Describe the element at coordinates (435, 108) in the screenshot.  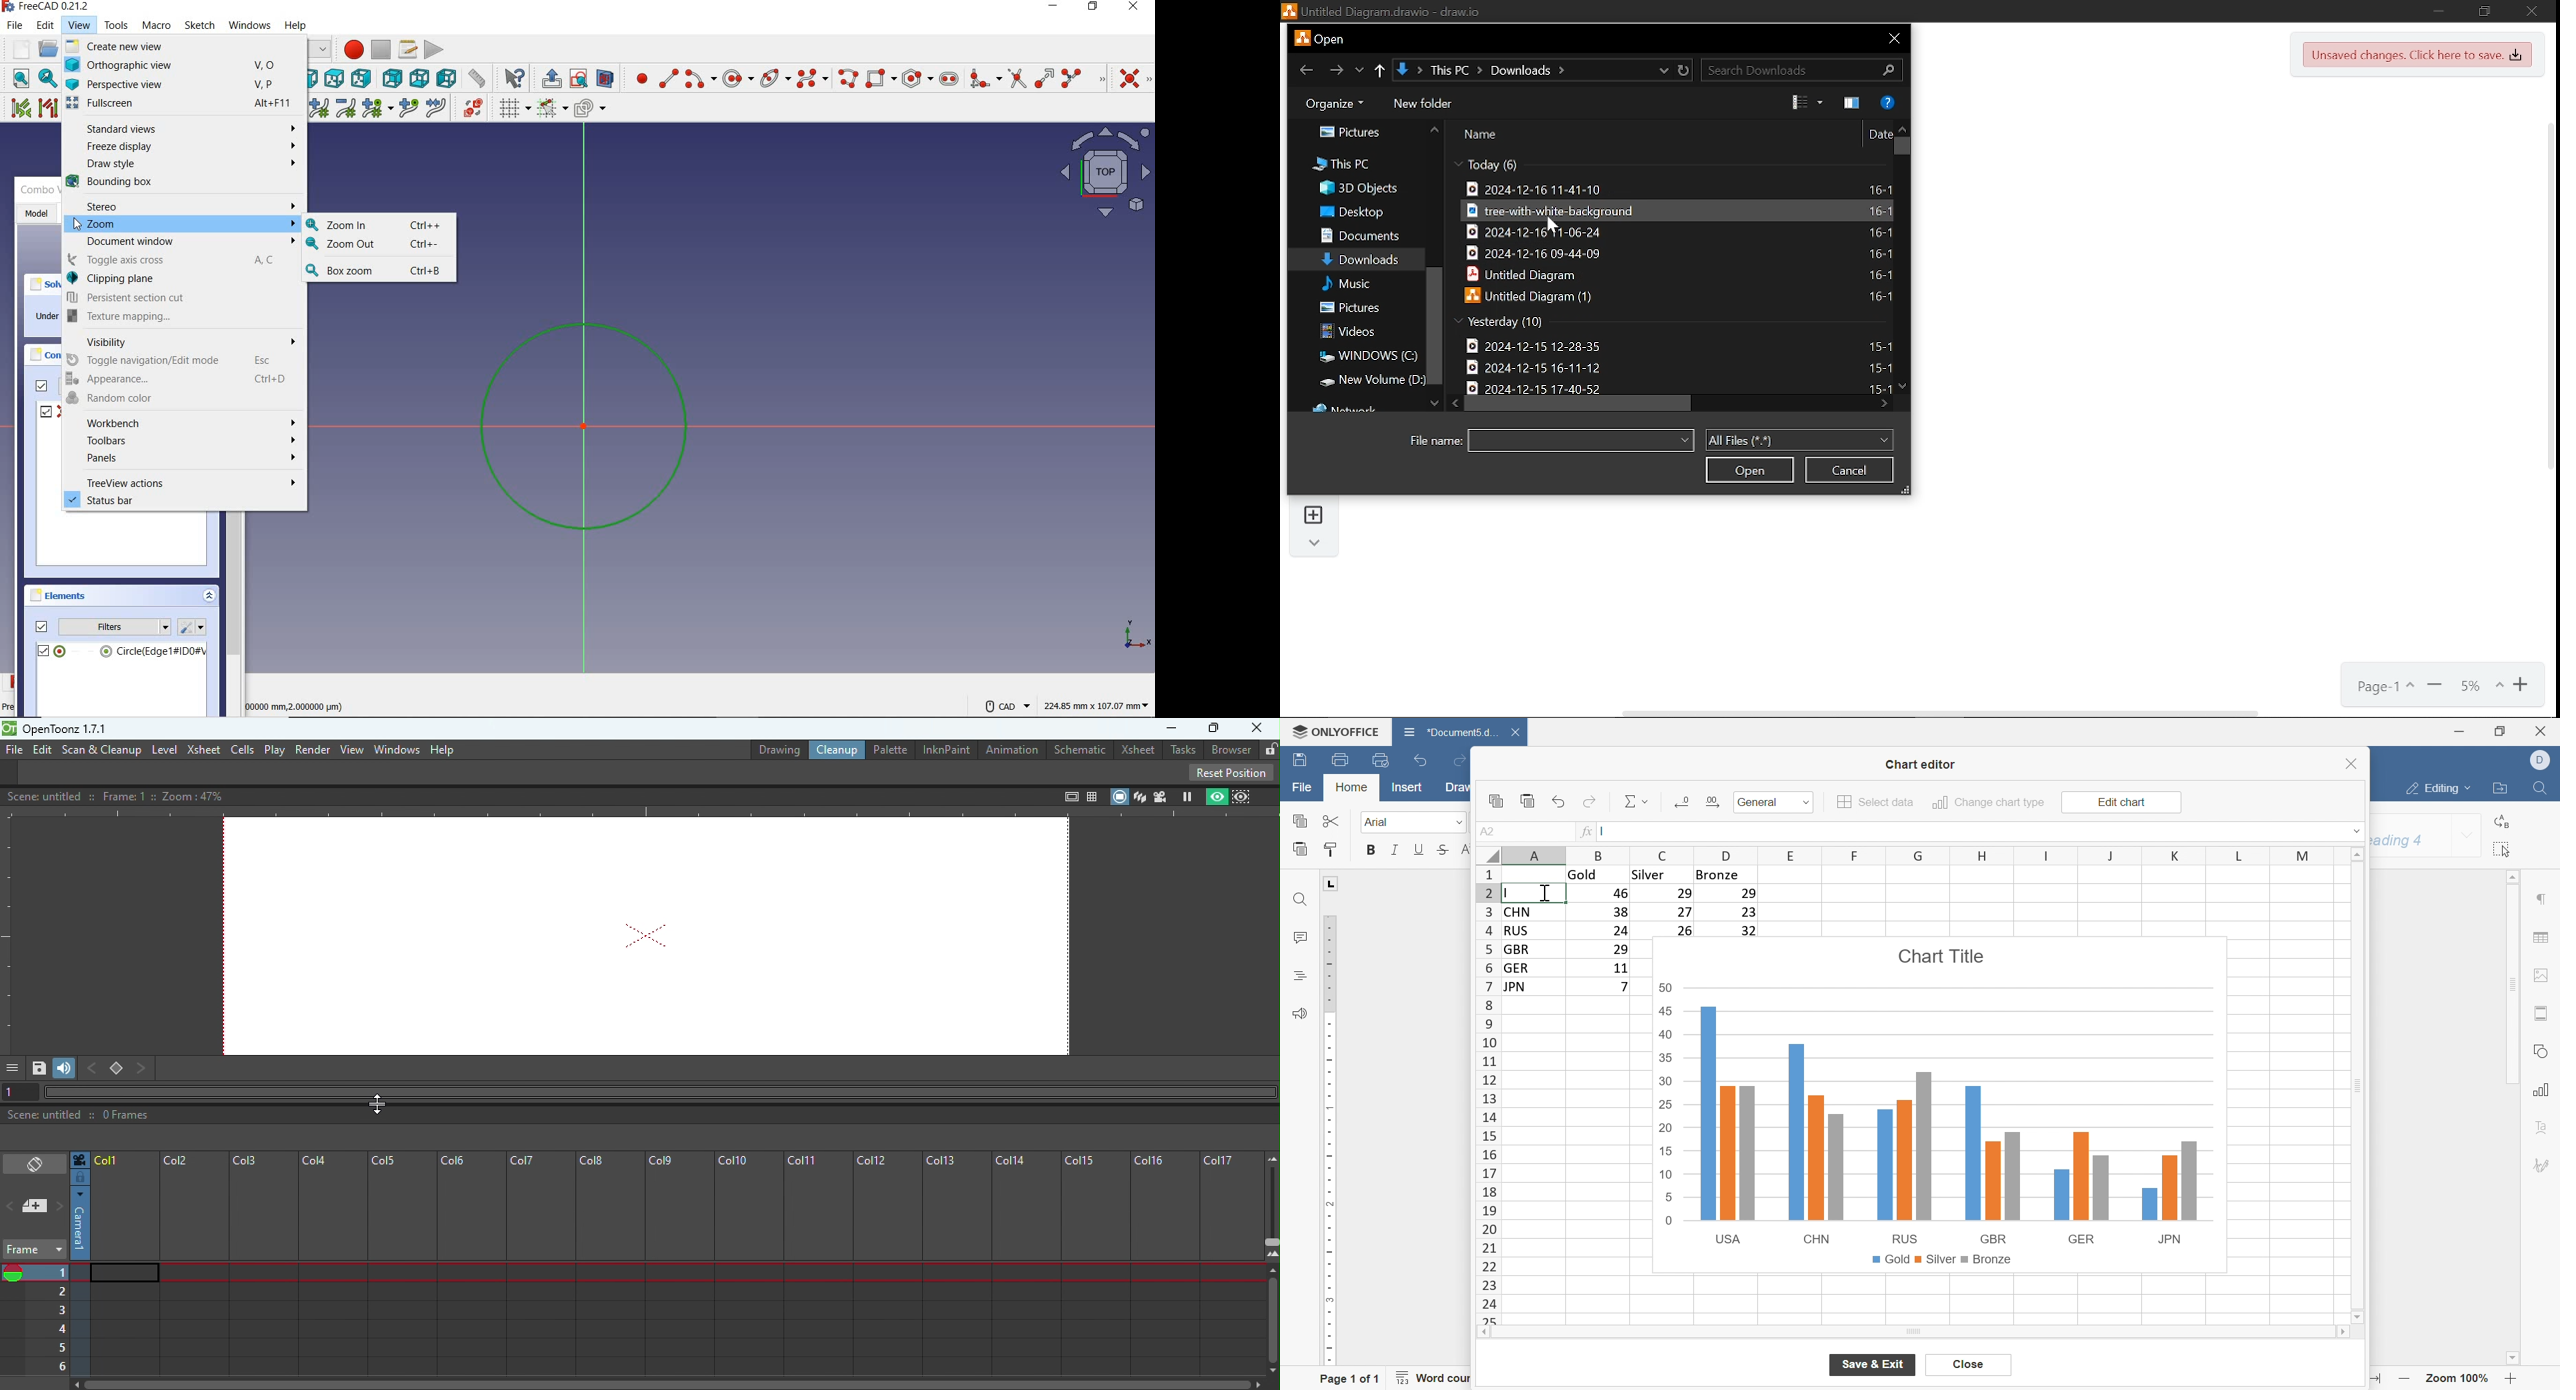
I see `join curves` at that location.